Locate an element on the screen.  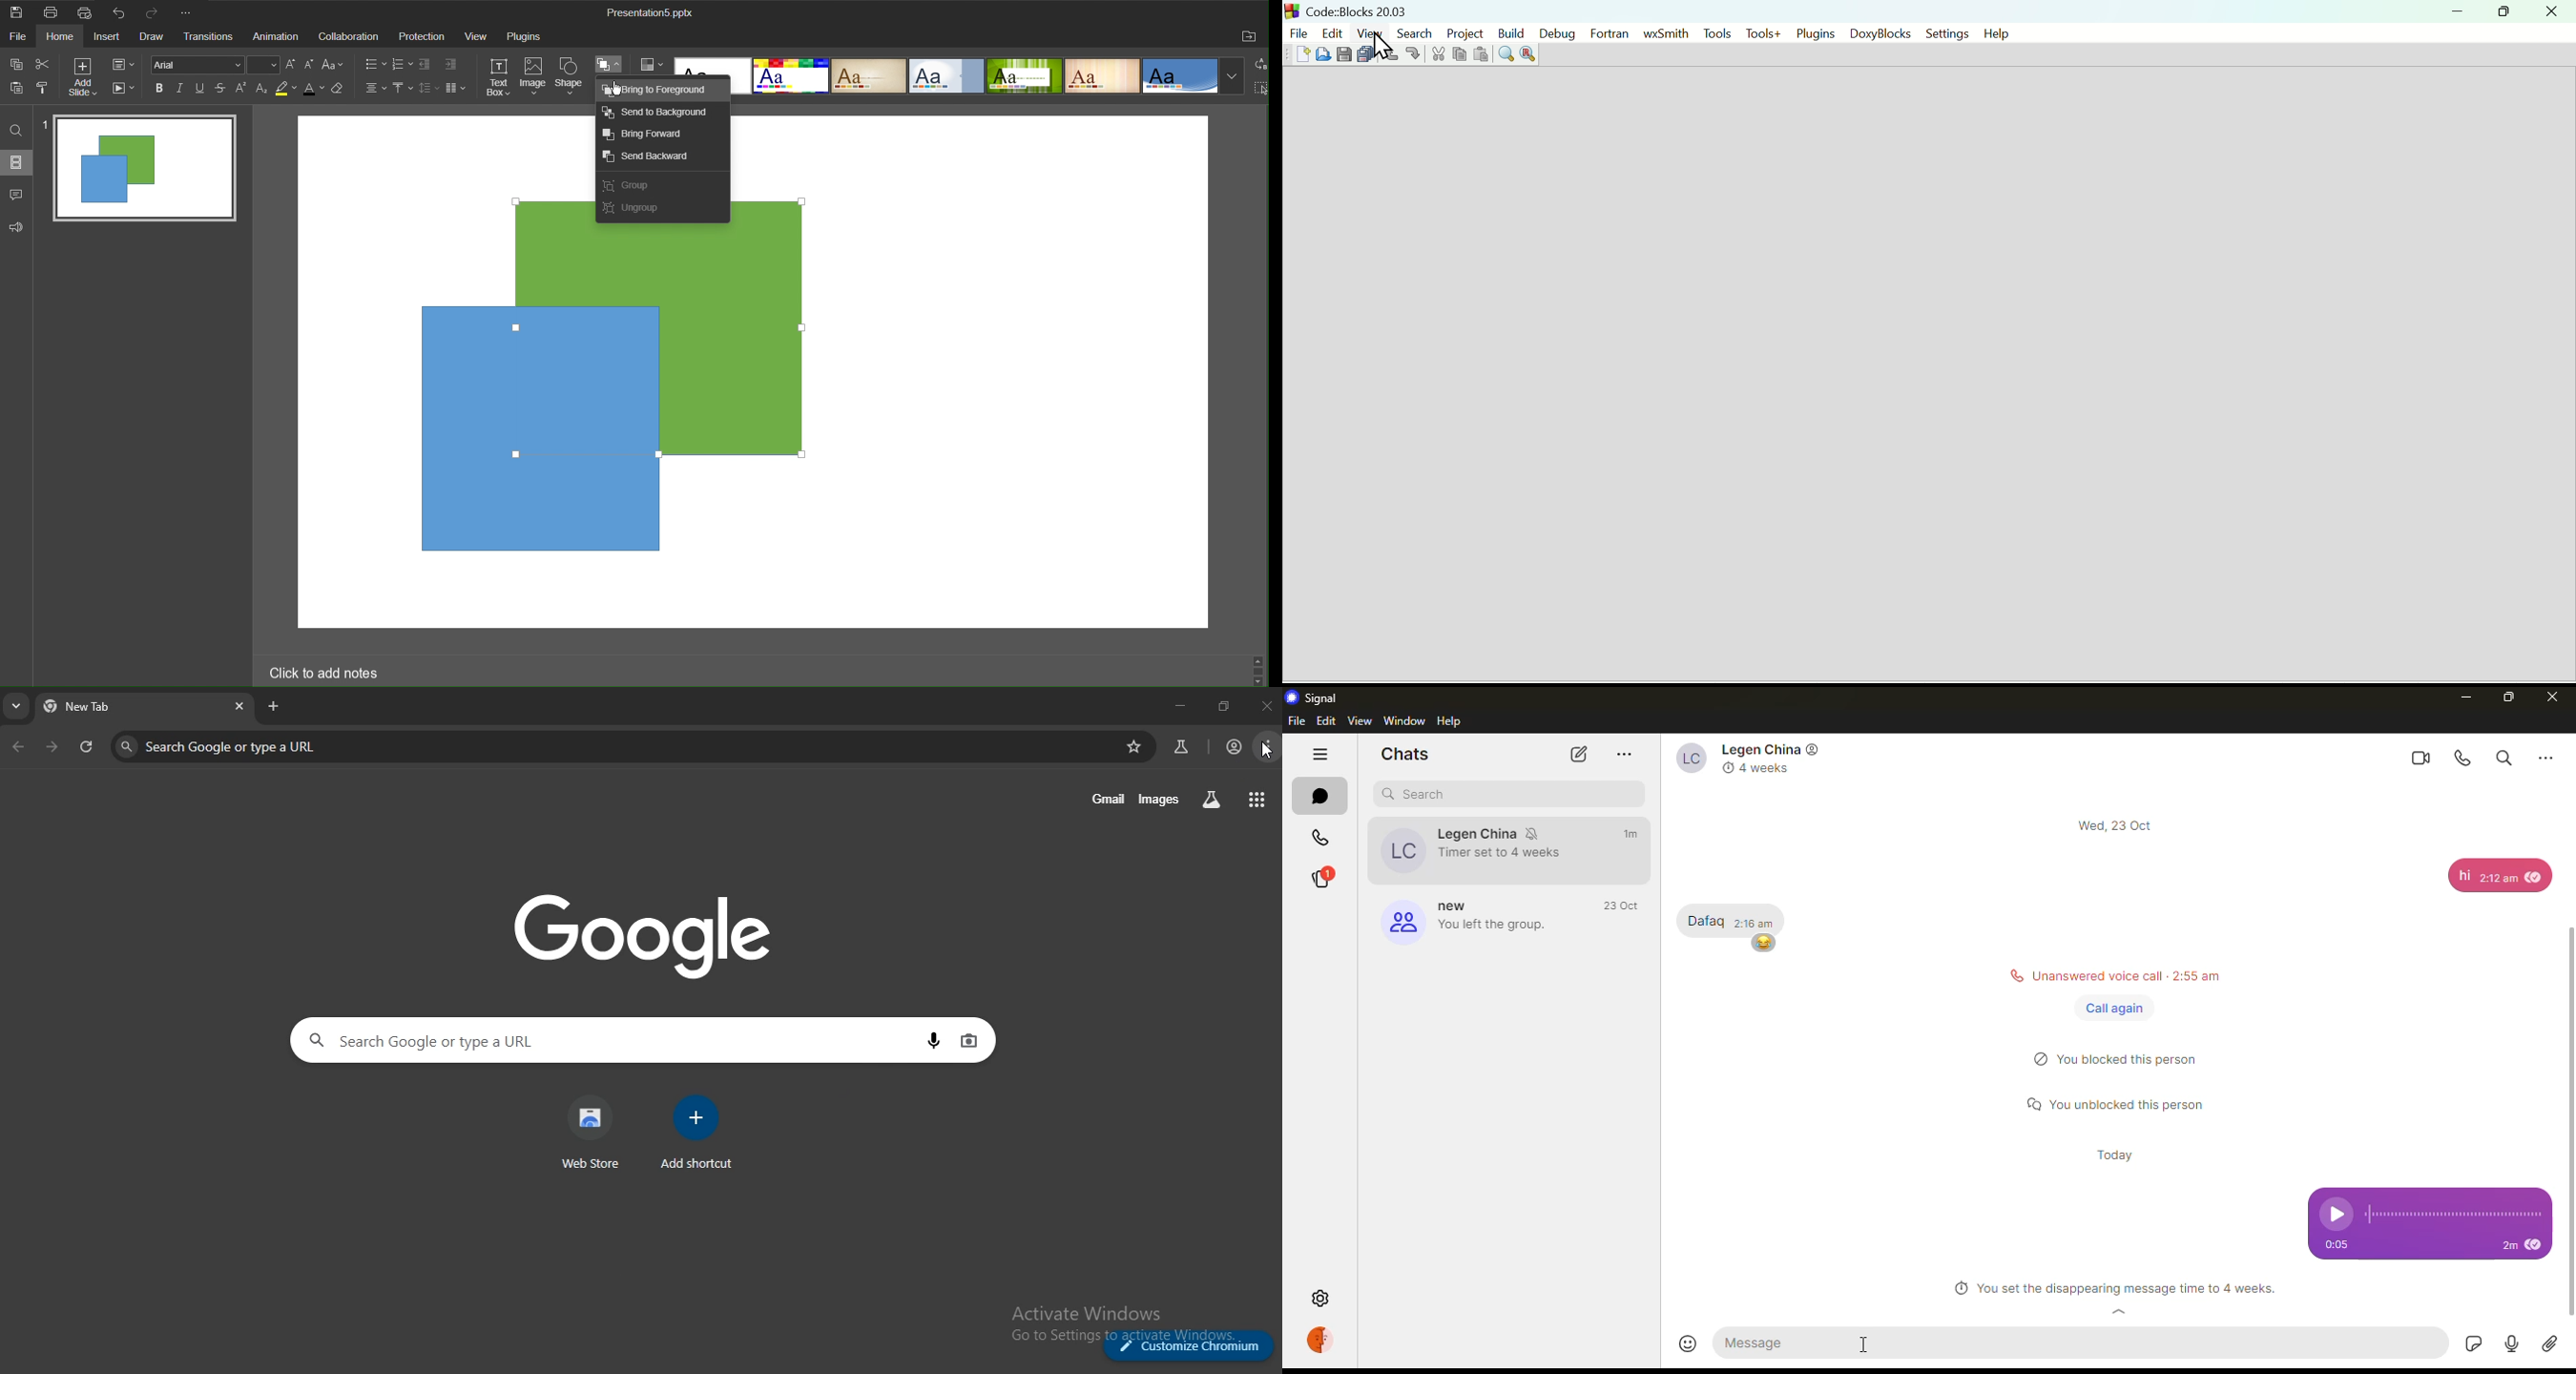
Save everything is located at coordinates (1365, 54).